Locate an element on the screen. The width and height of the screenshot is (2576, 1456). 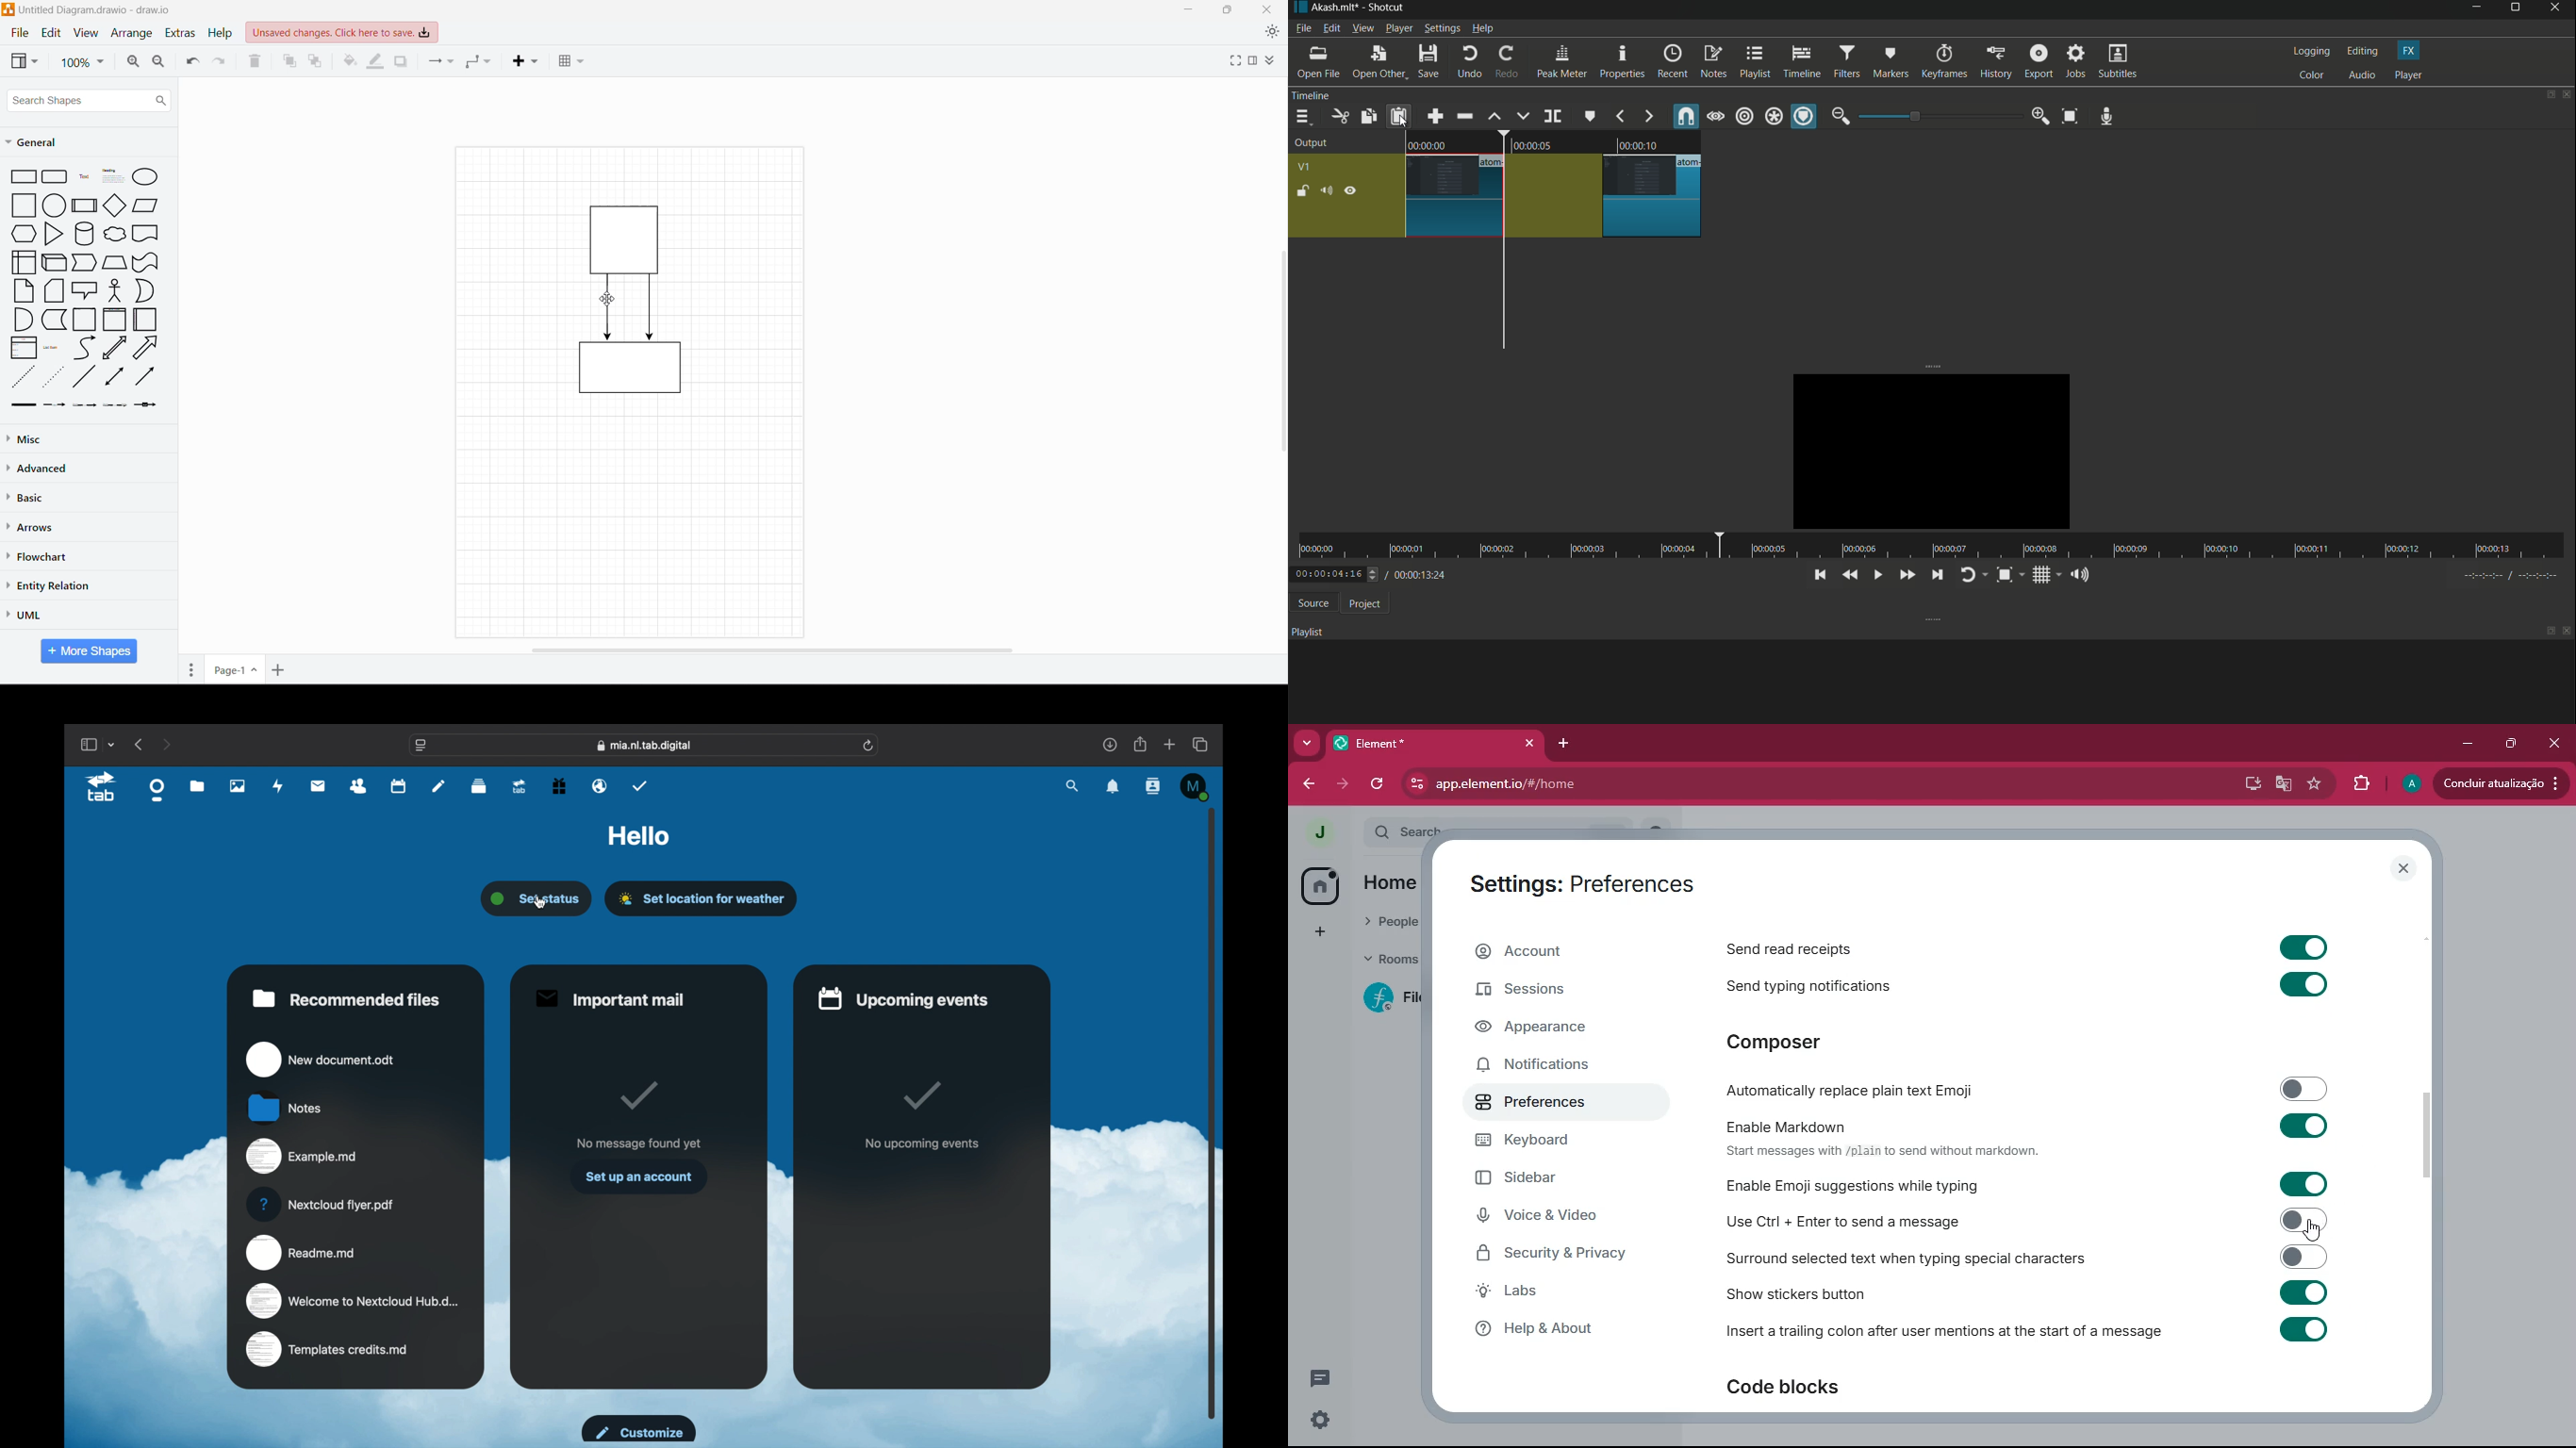
adjustment bar is located at coordinates (1938, 117).